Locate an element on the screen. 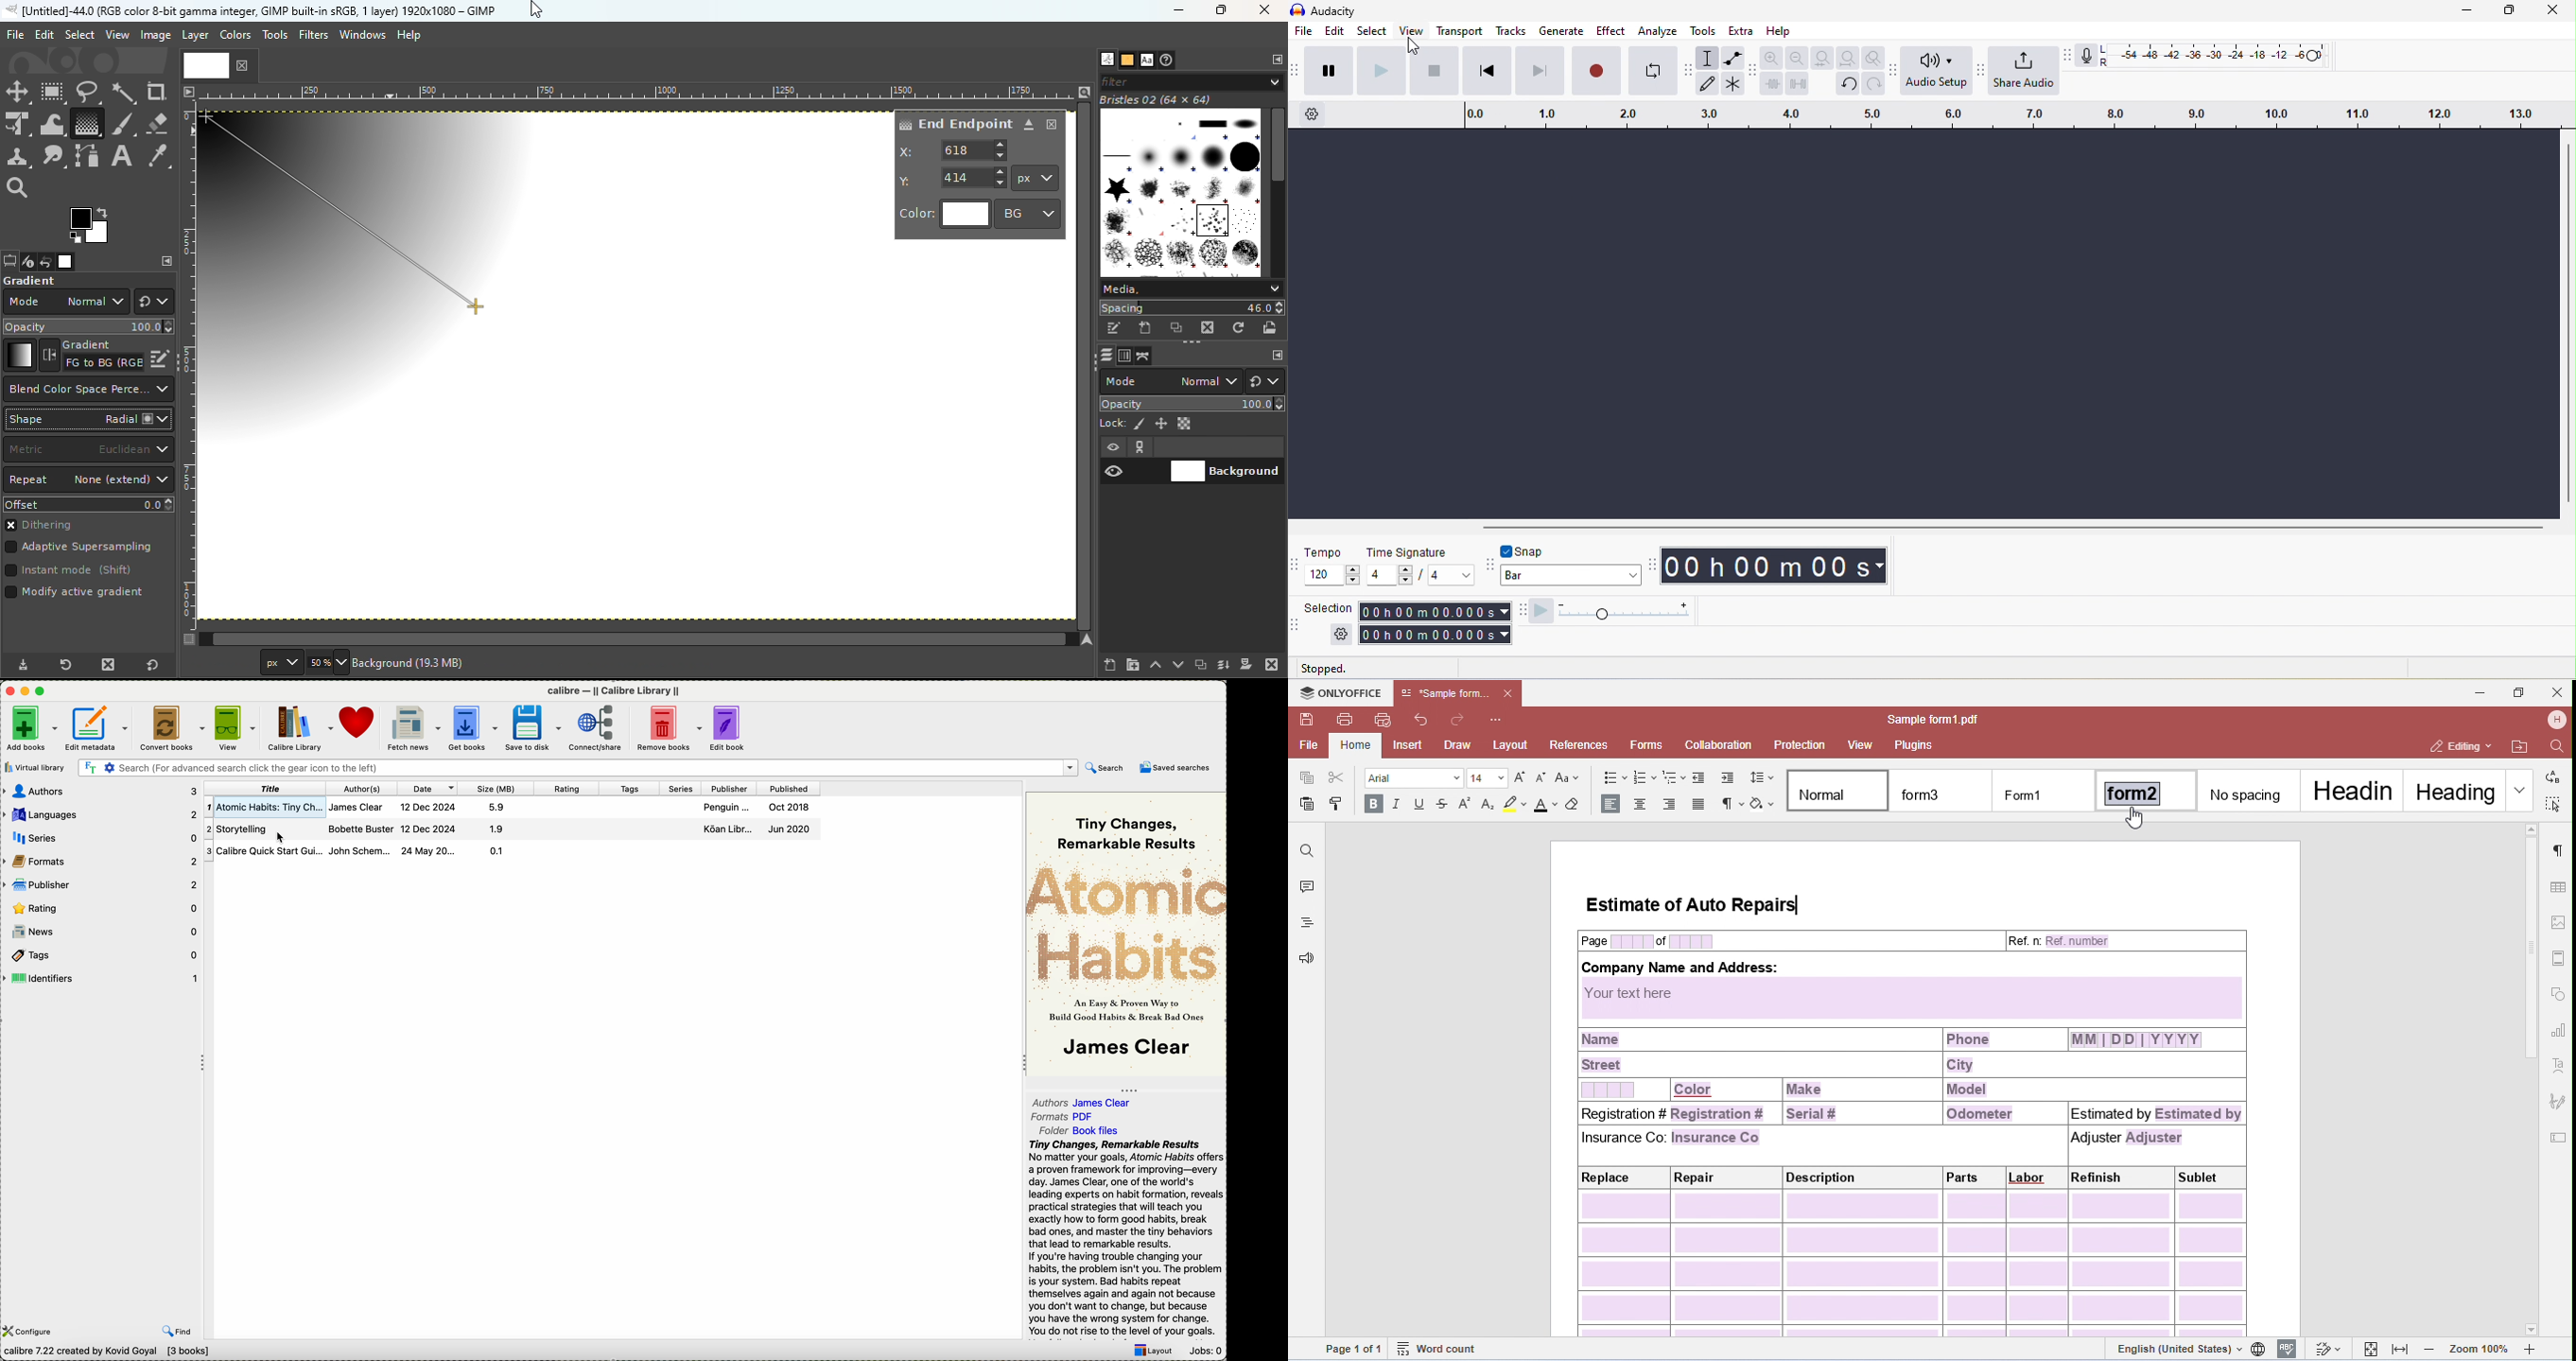  Move tool is located at coordinates (18, 92).